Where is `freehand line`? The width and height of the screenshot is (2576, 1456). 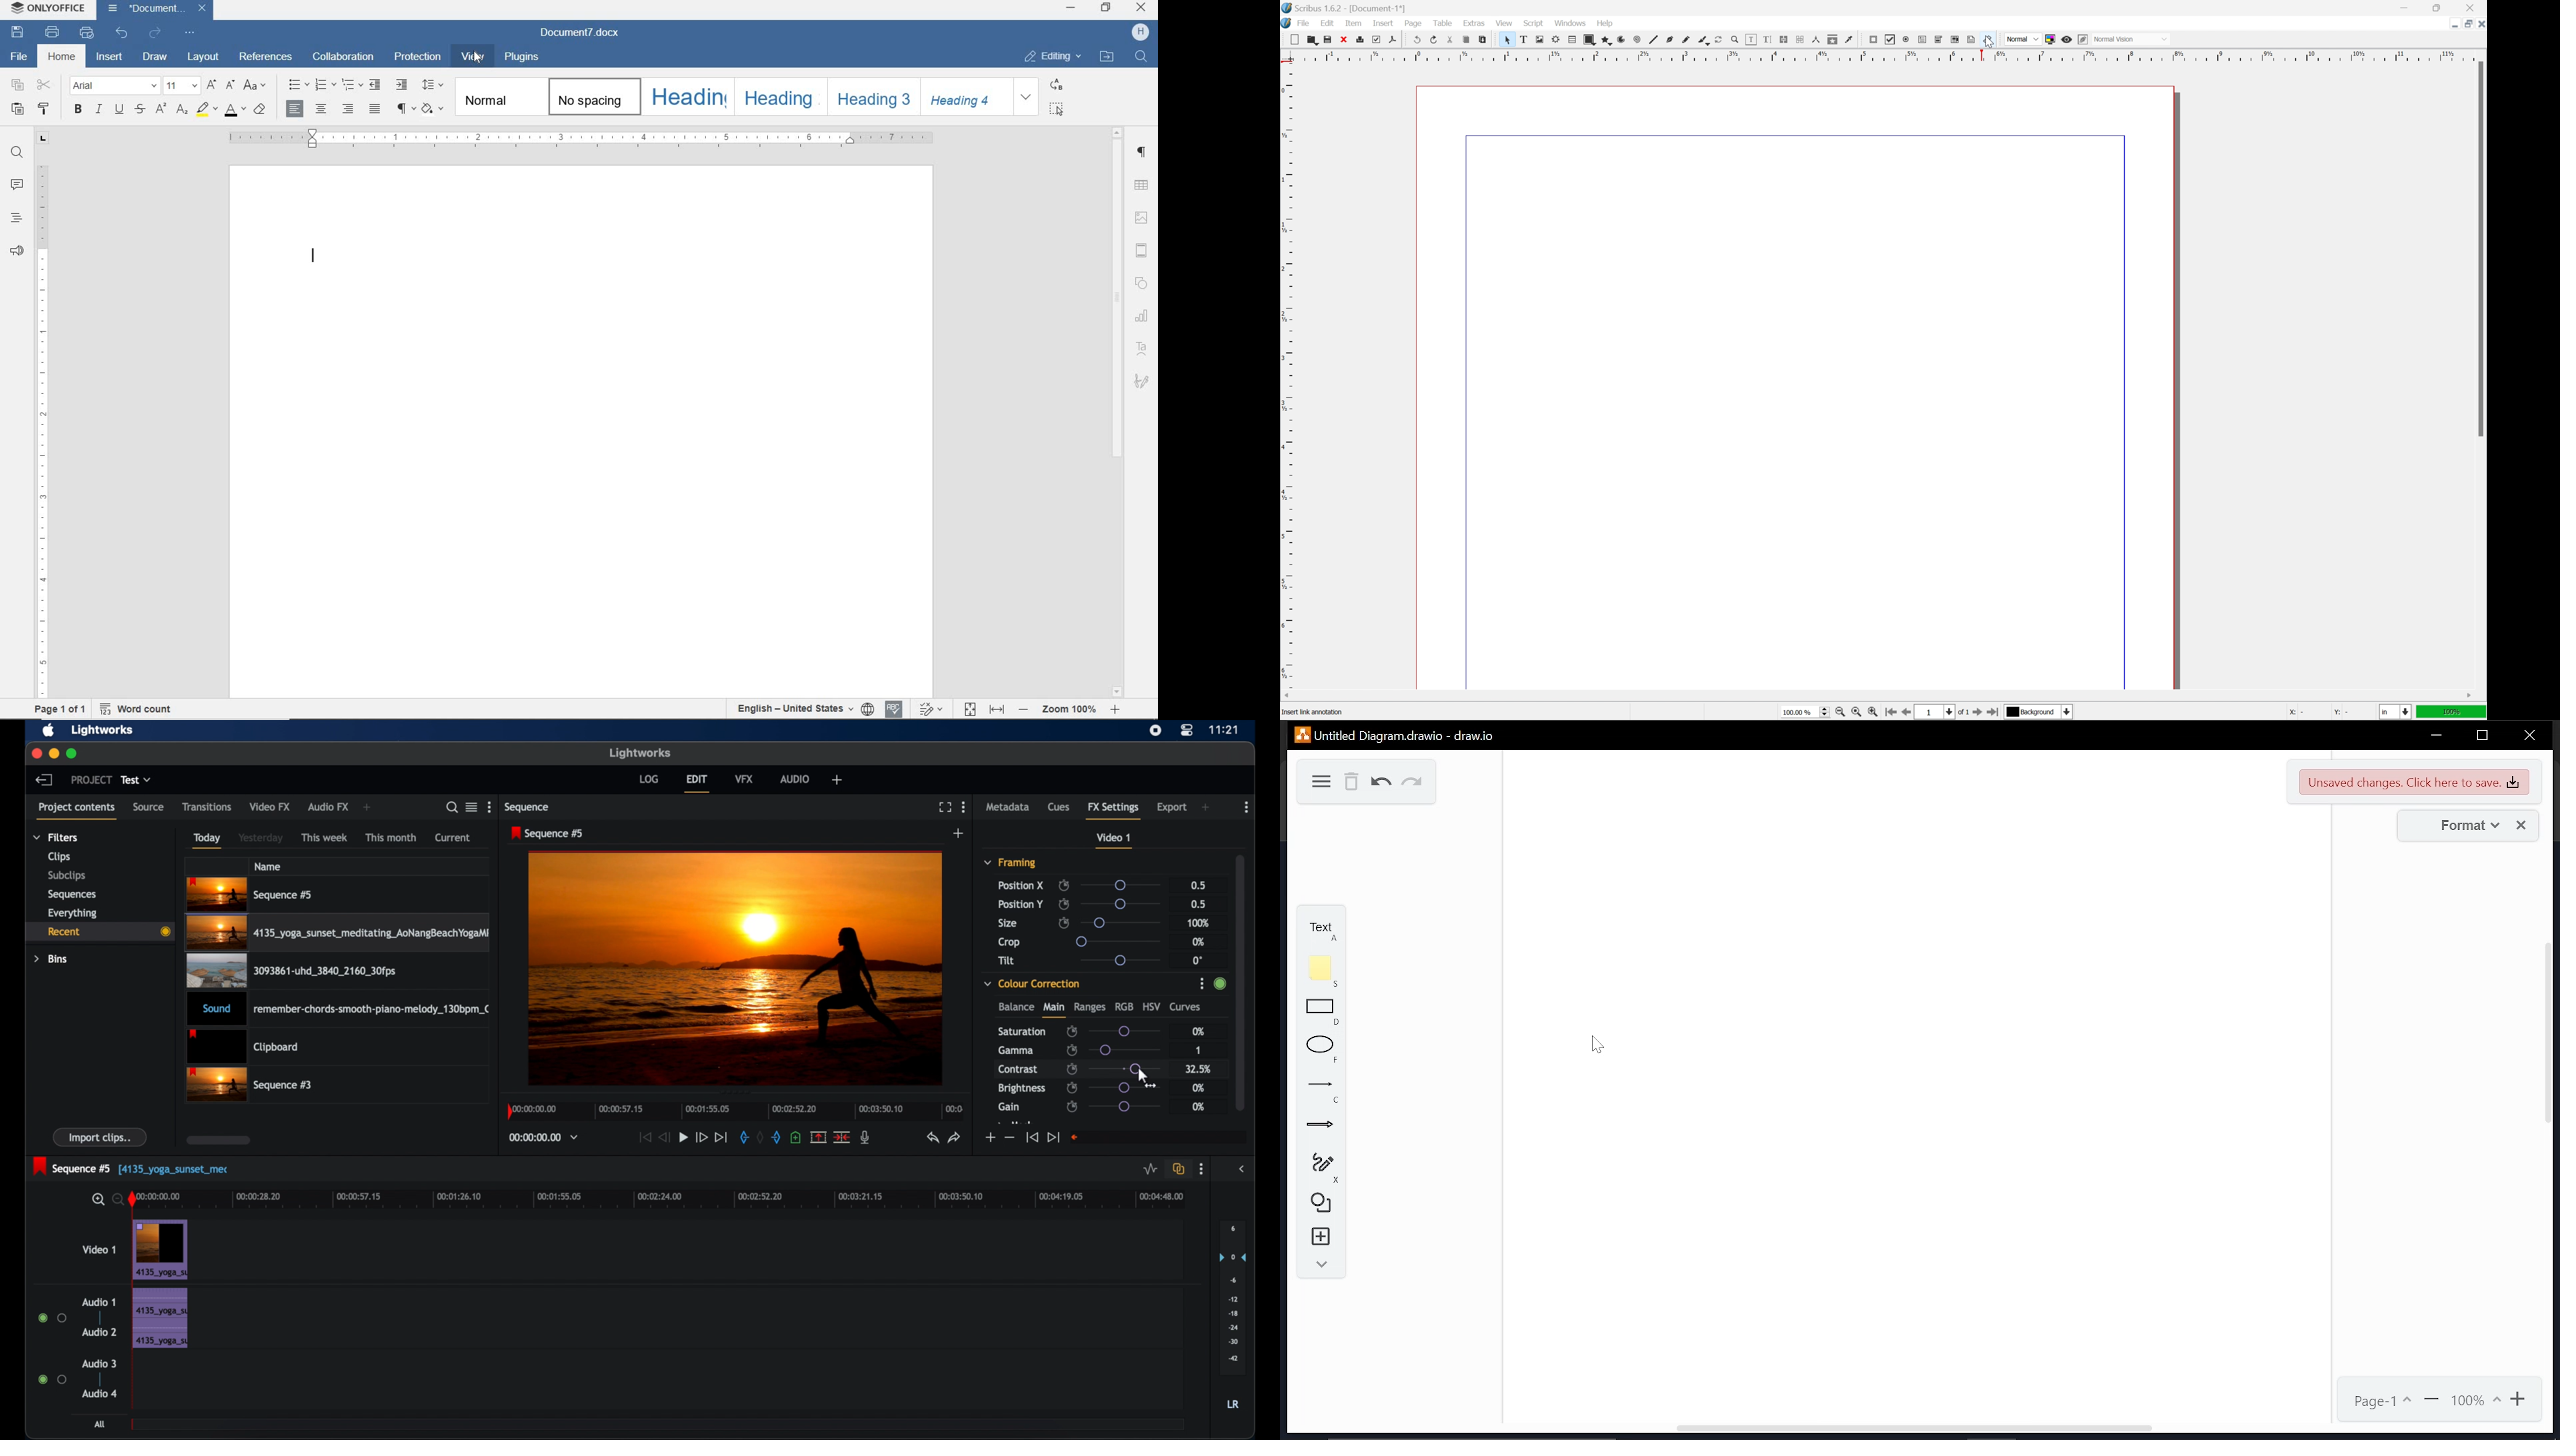
freehand line is located at coordinates (1686, 40).